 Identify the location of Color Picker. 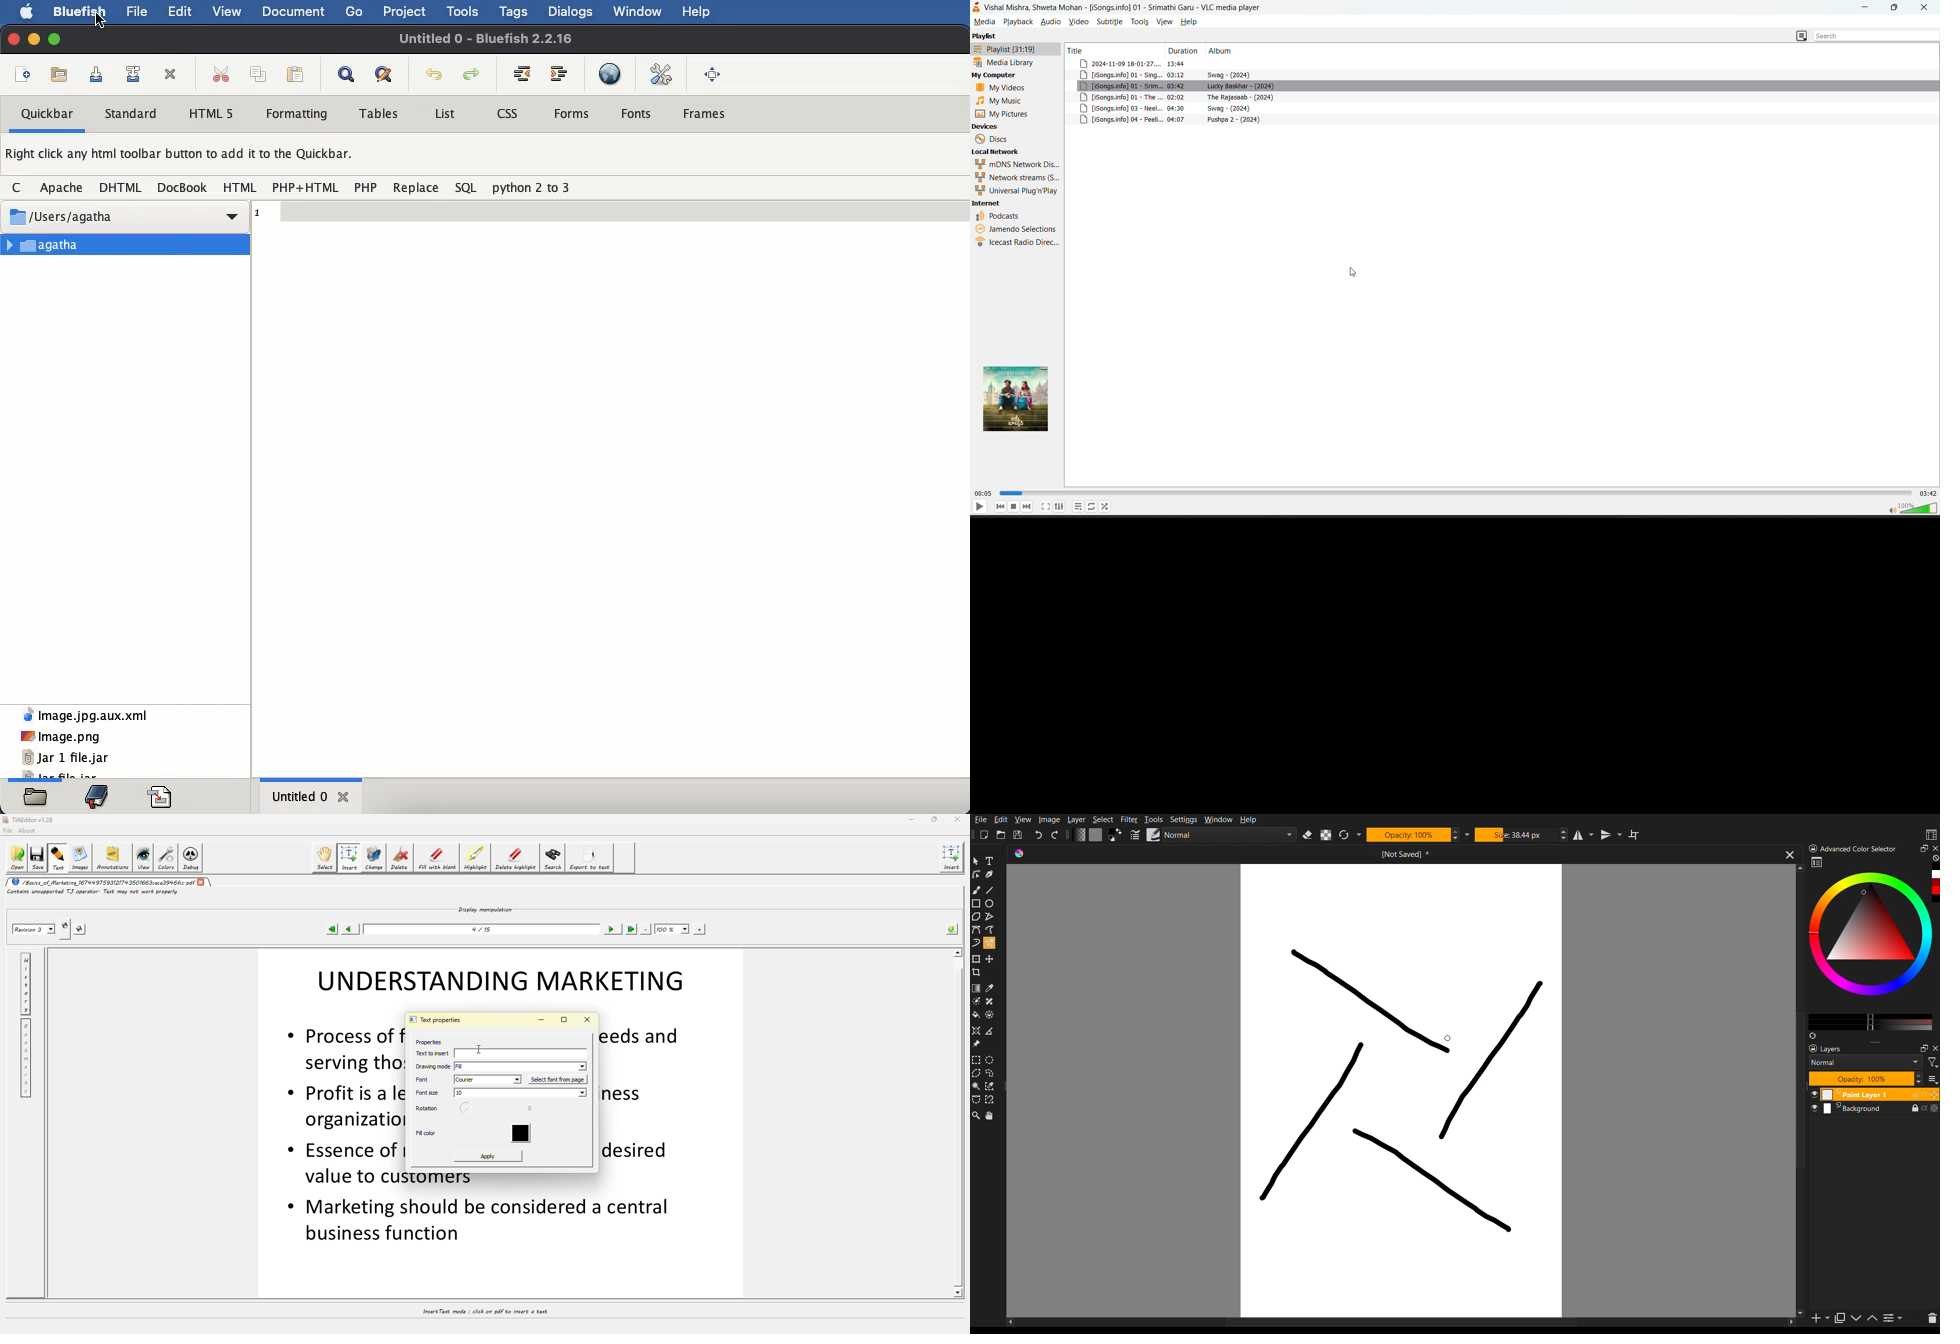
(992, 988).